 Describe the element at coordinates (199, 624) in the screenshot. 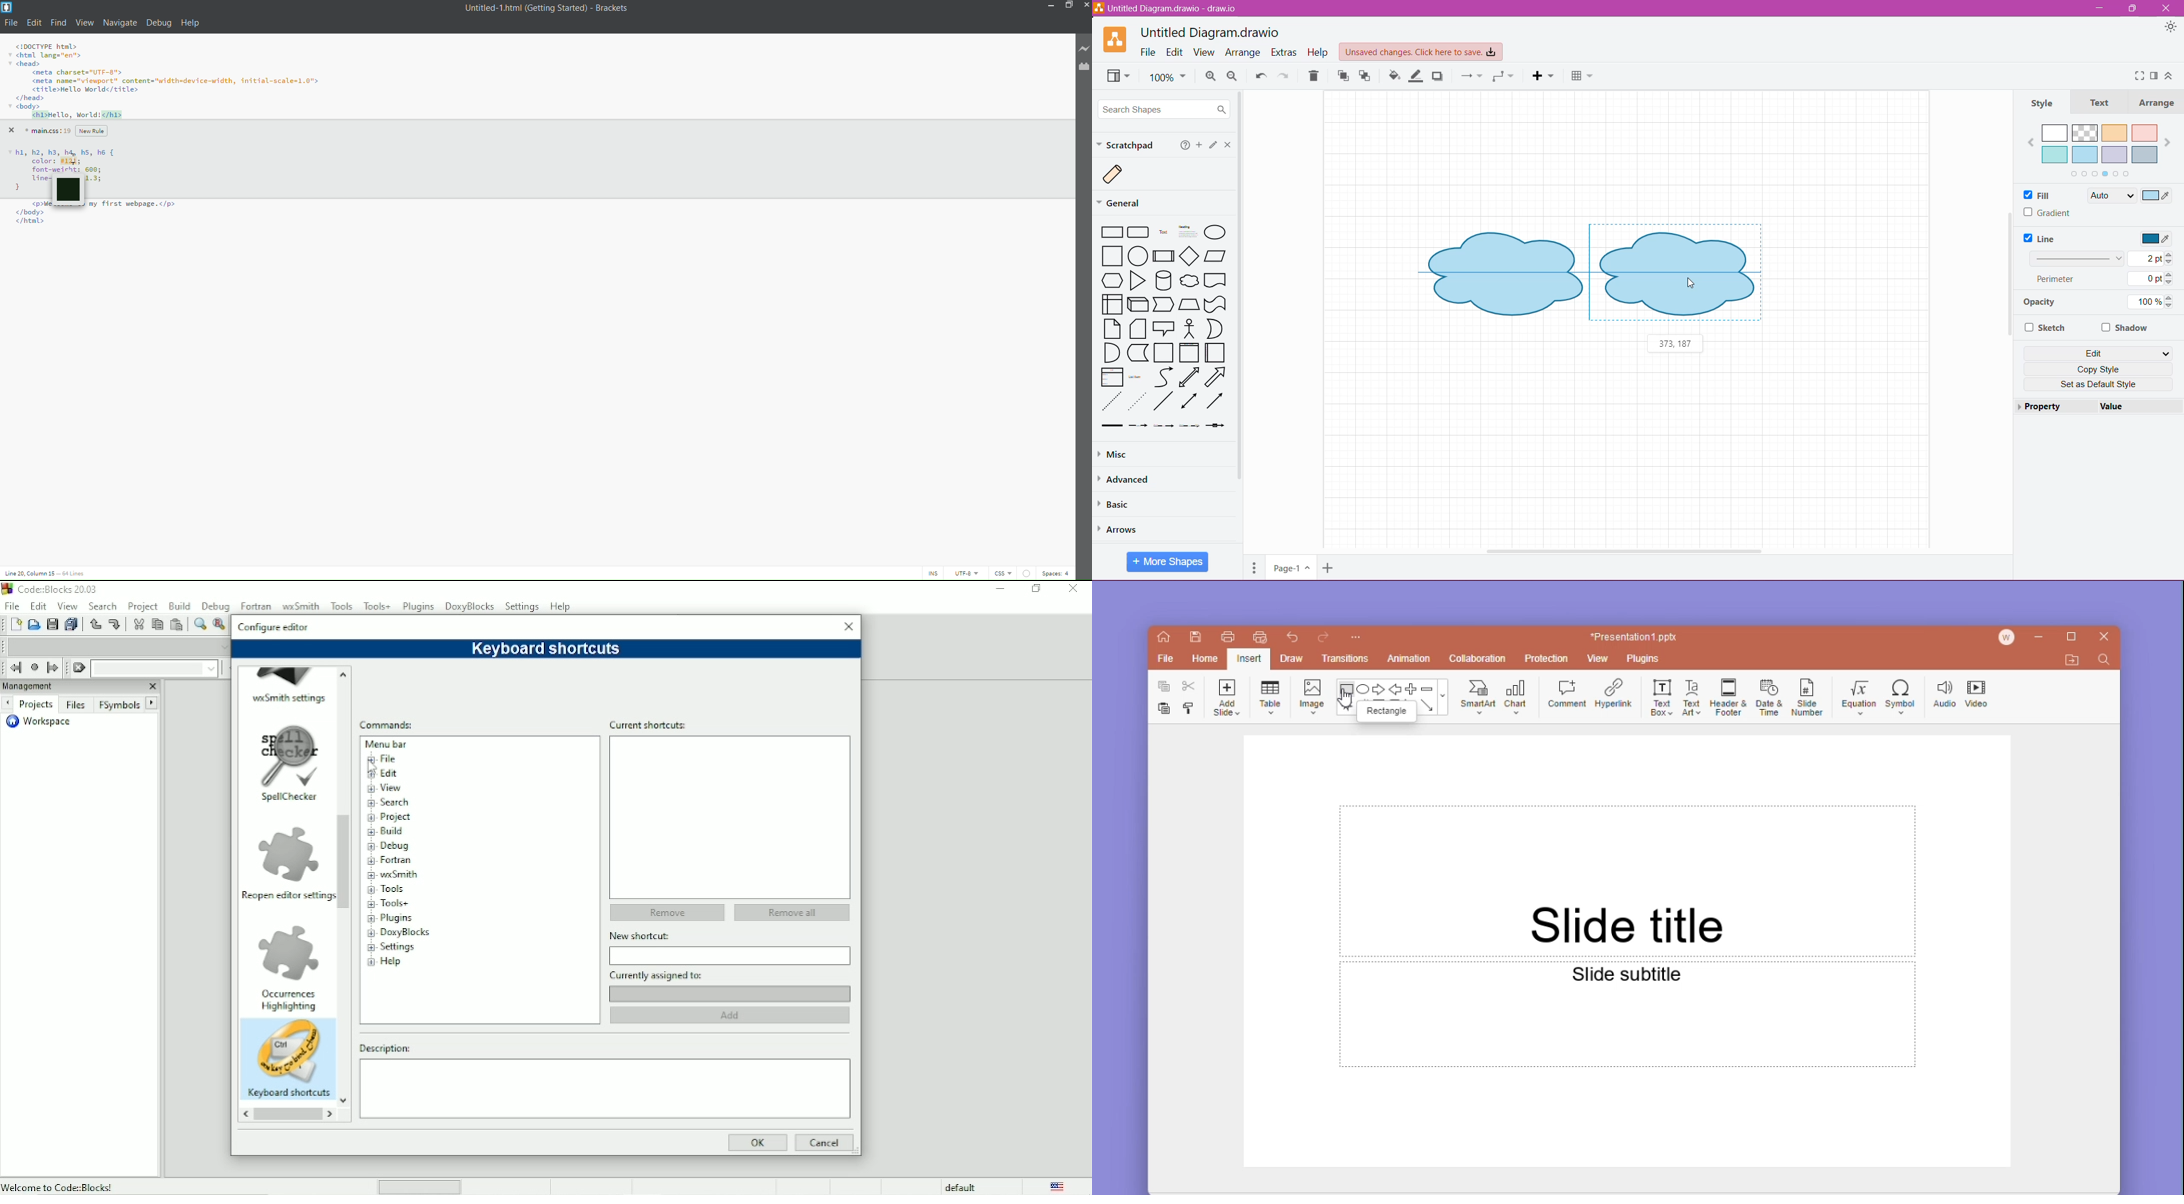

I see `Find` at that location.